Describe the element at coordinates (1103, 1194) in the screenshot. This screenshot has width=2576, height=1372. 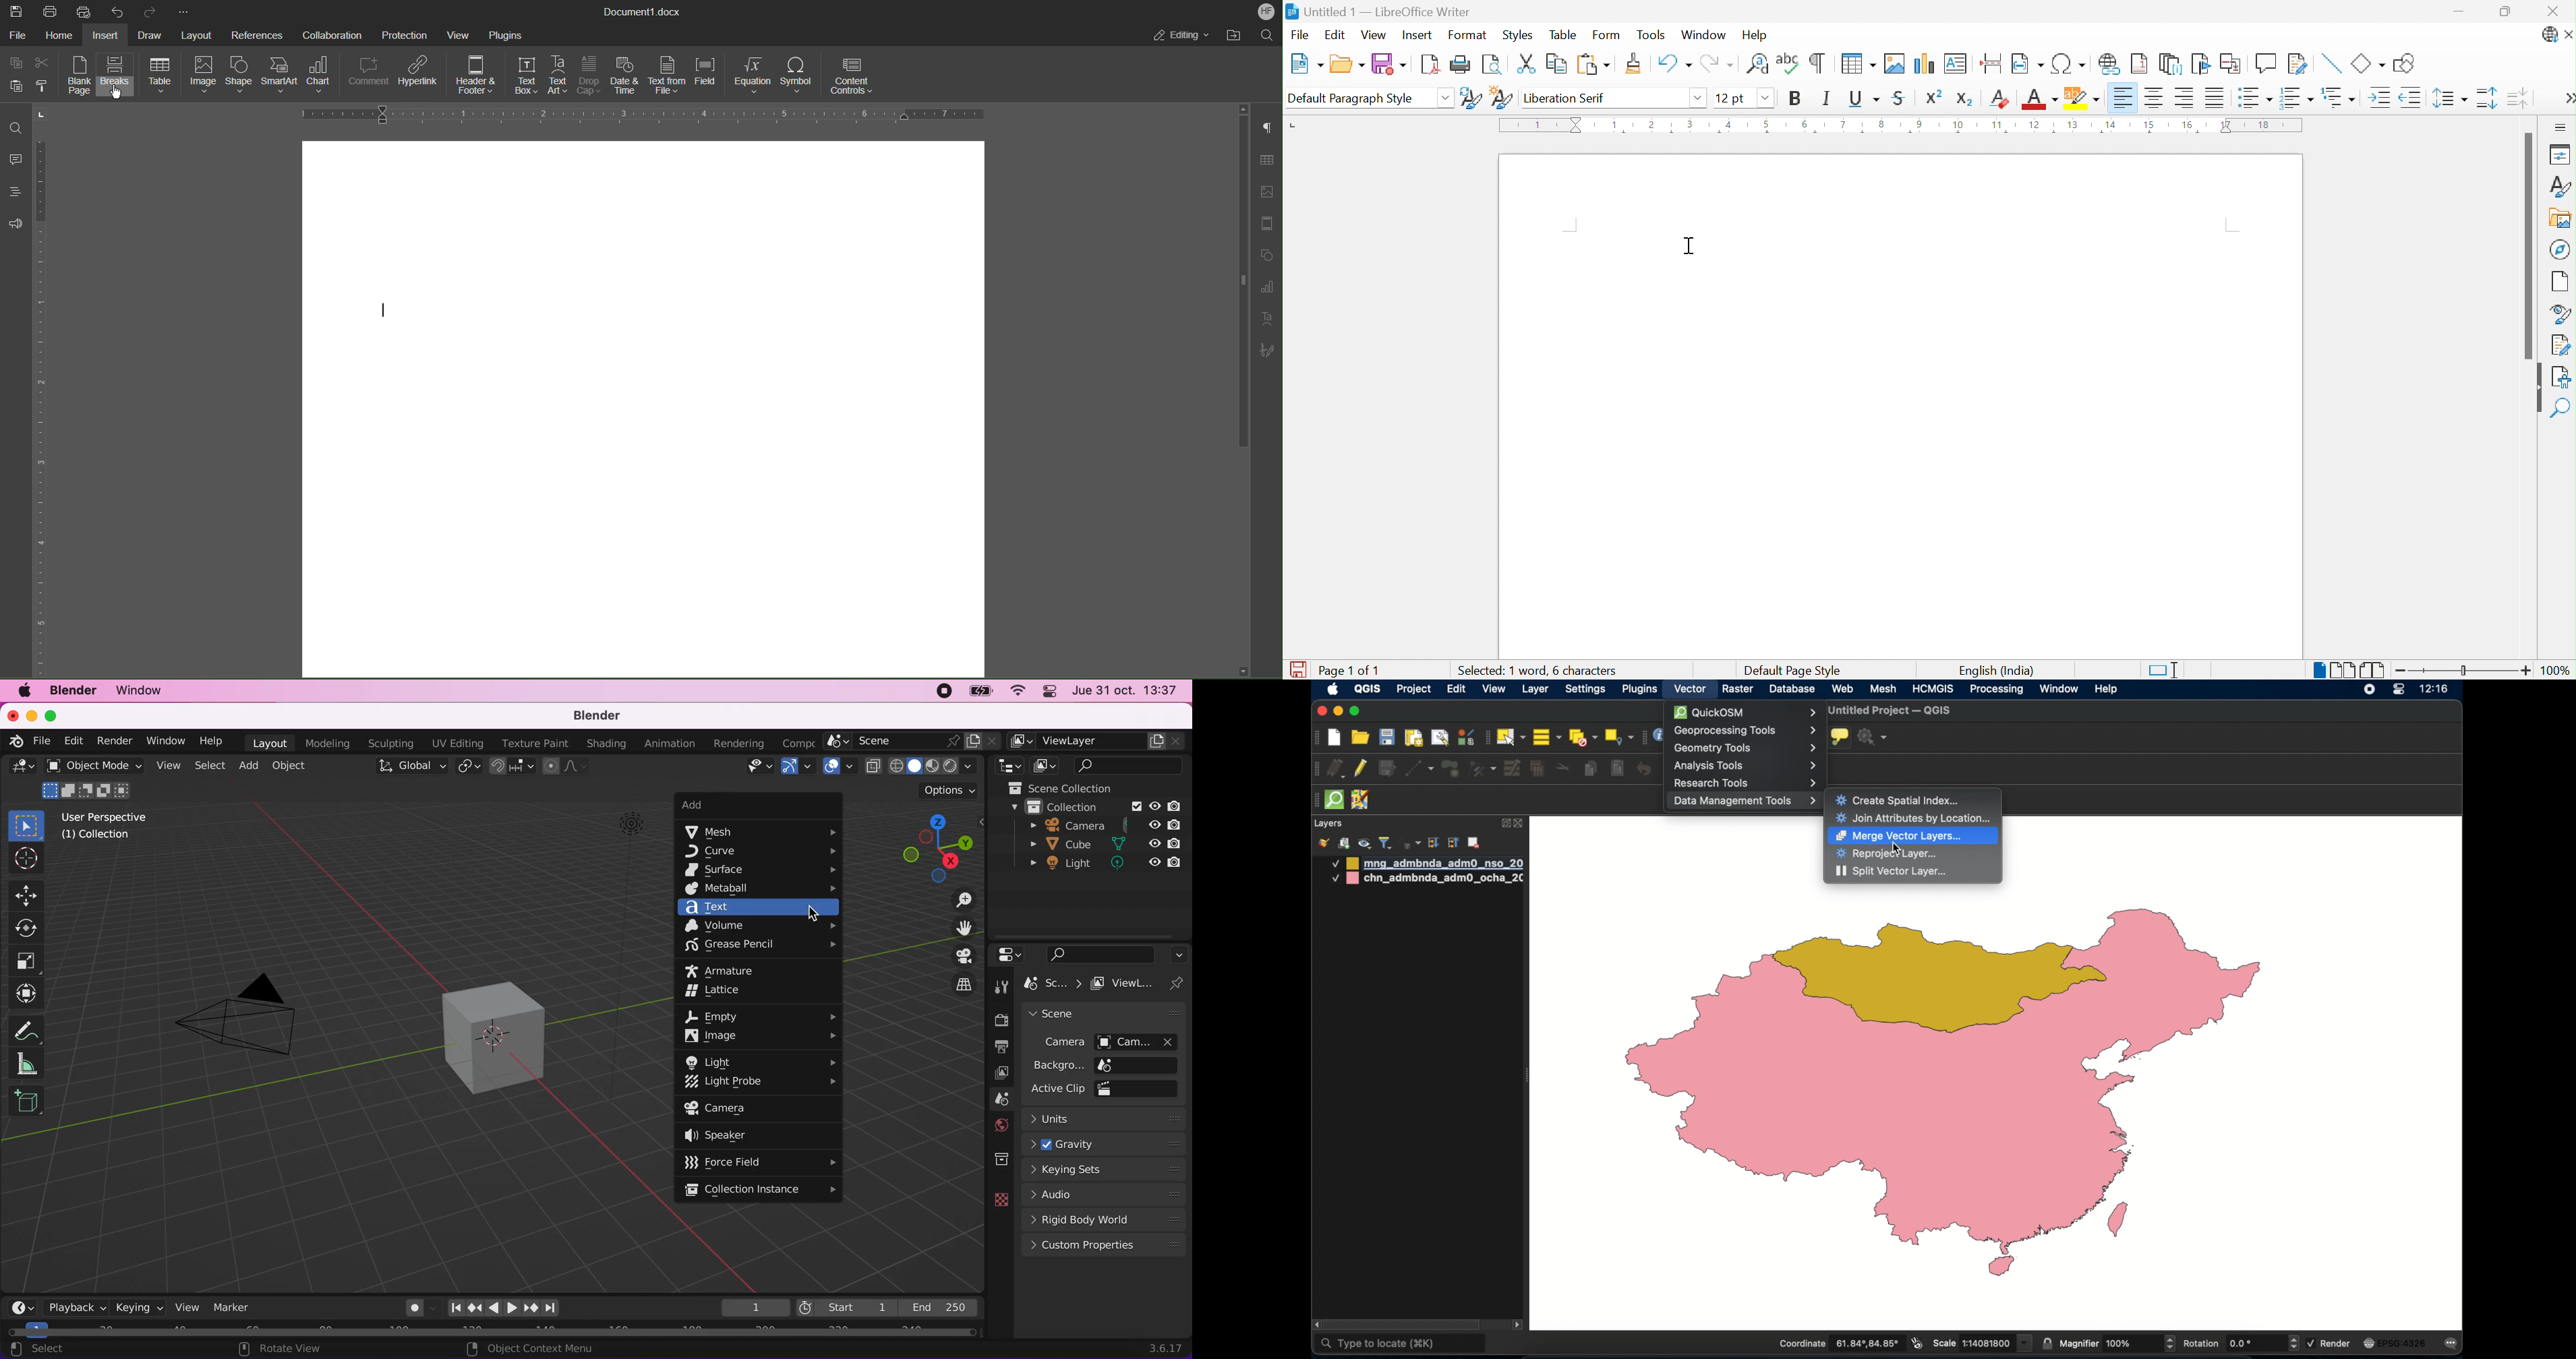
I see `audio` at that location.